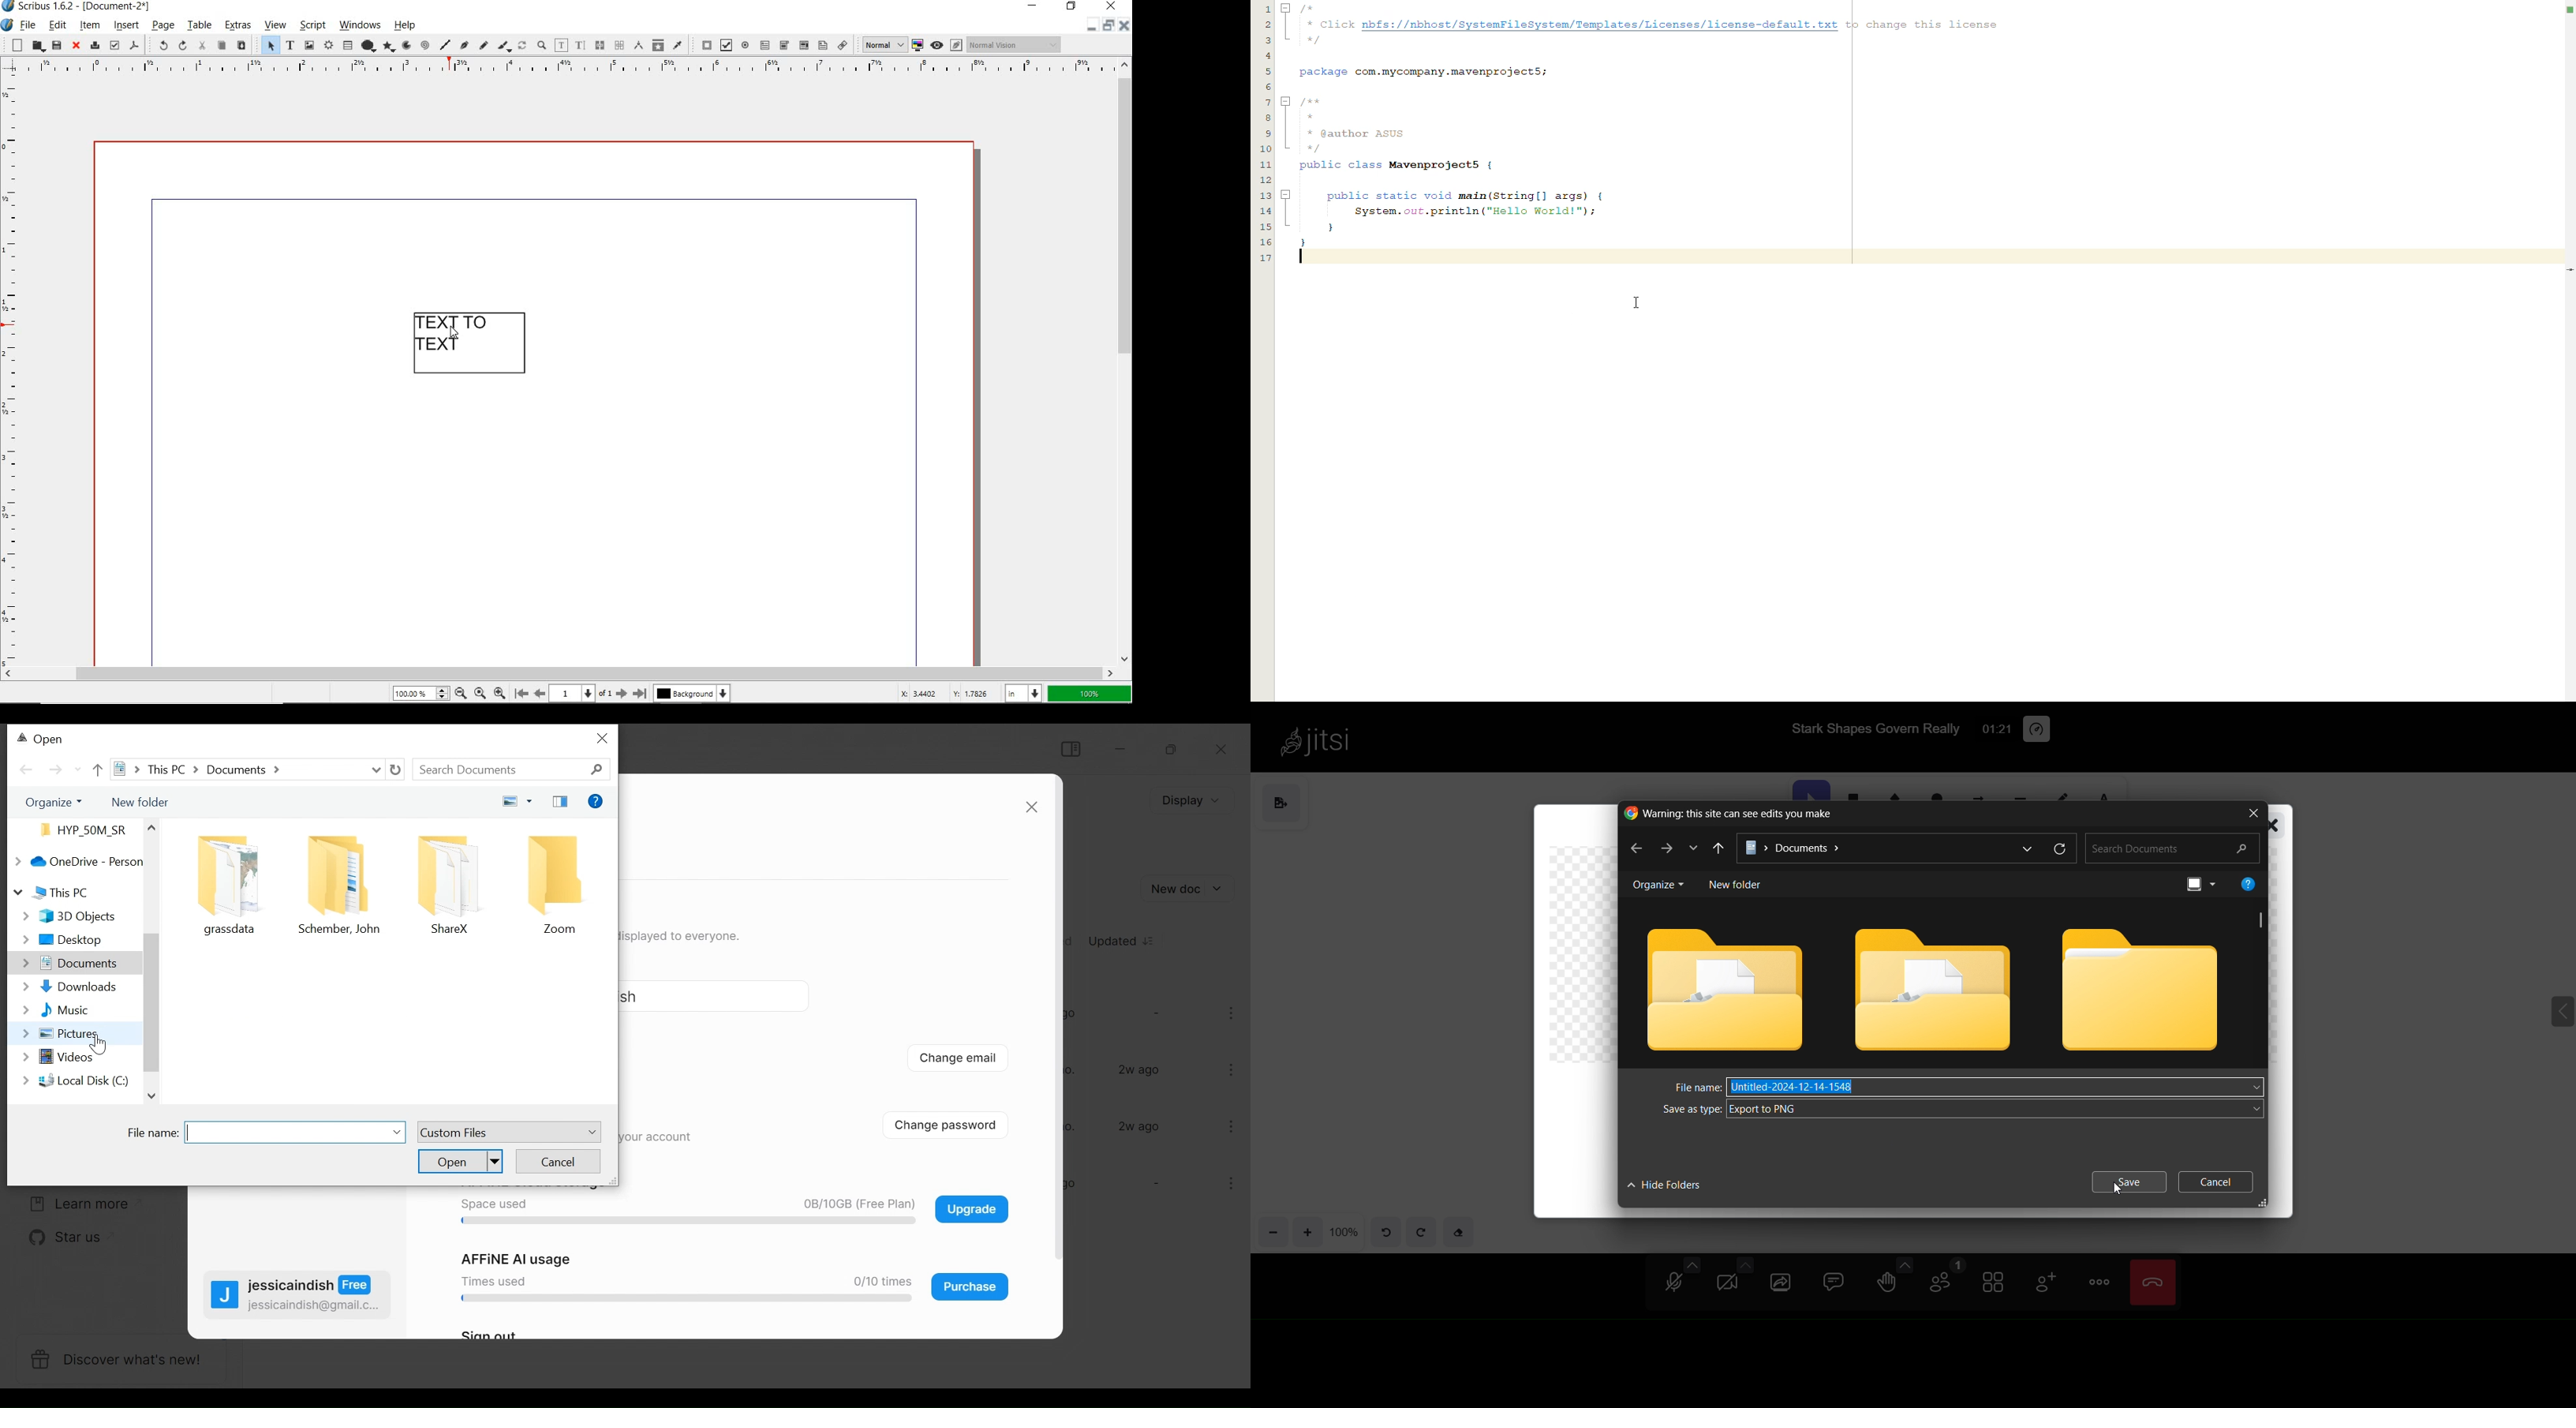 Image resolution: width=2576 pixels, height=1428 pixels. I want to click on Get Help, so click(596, 802).